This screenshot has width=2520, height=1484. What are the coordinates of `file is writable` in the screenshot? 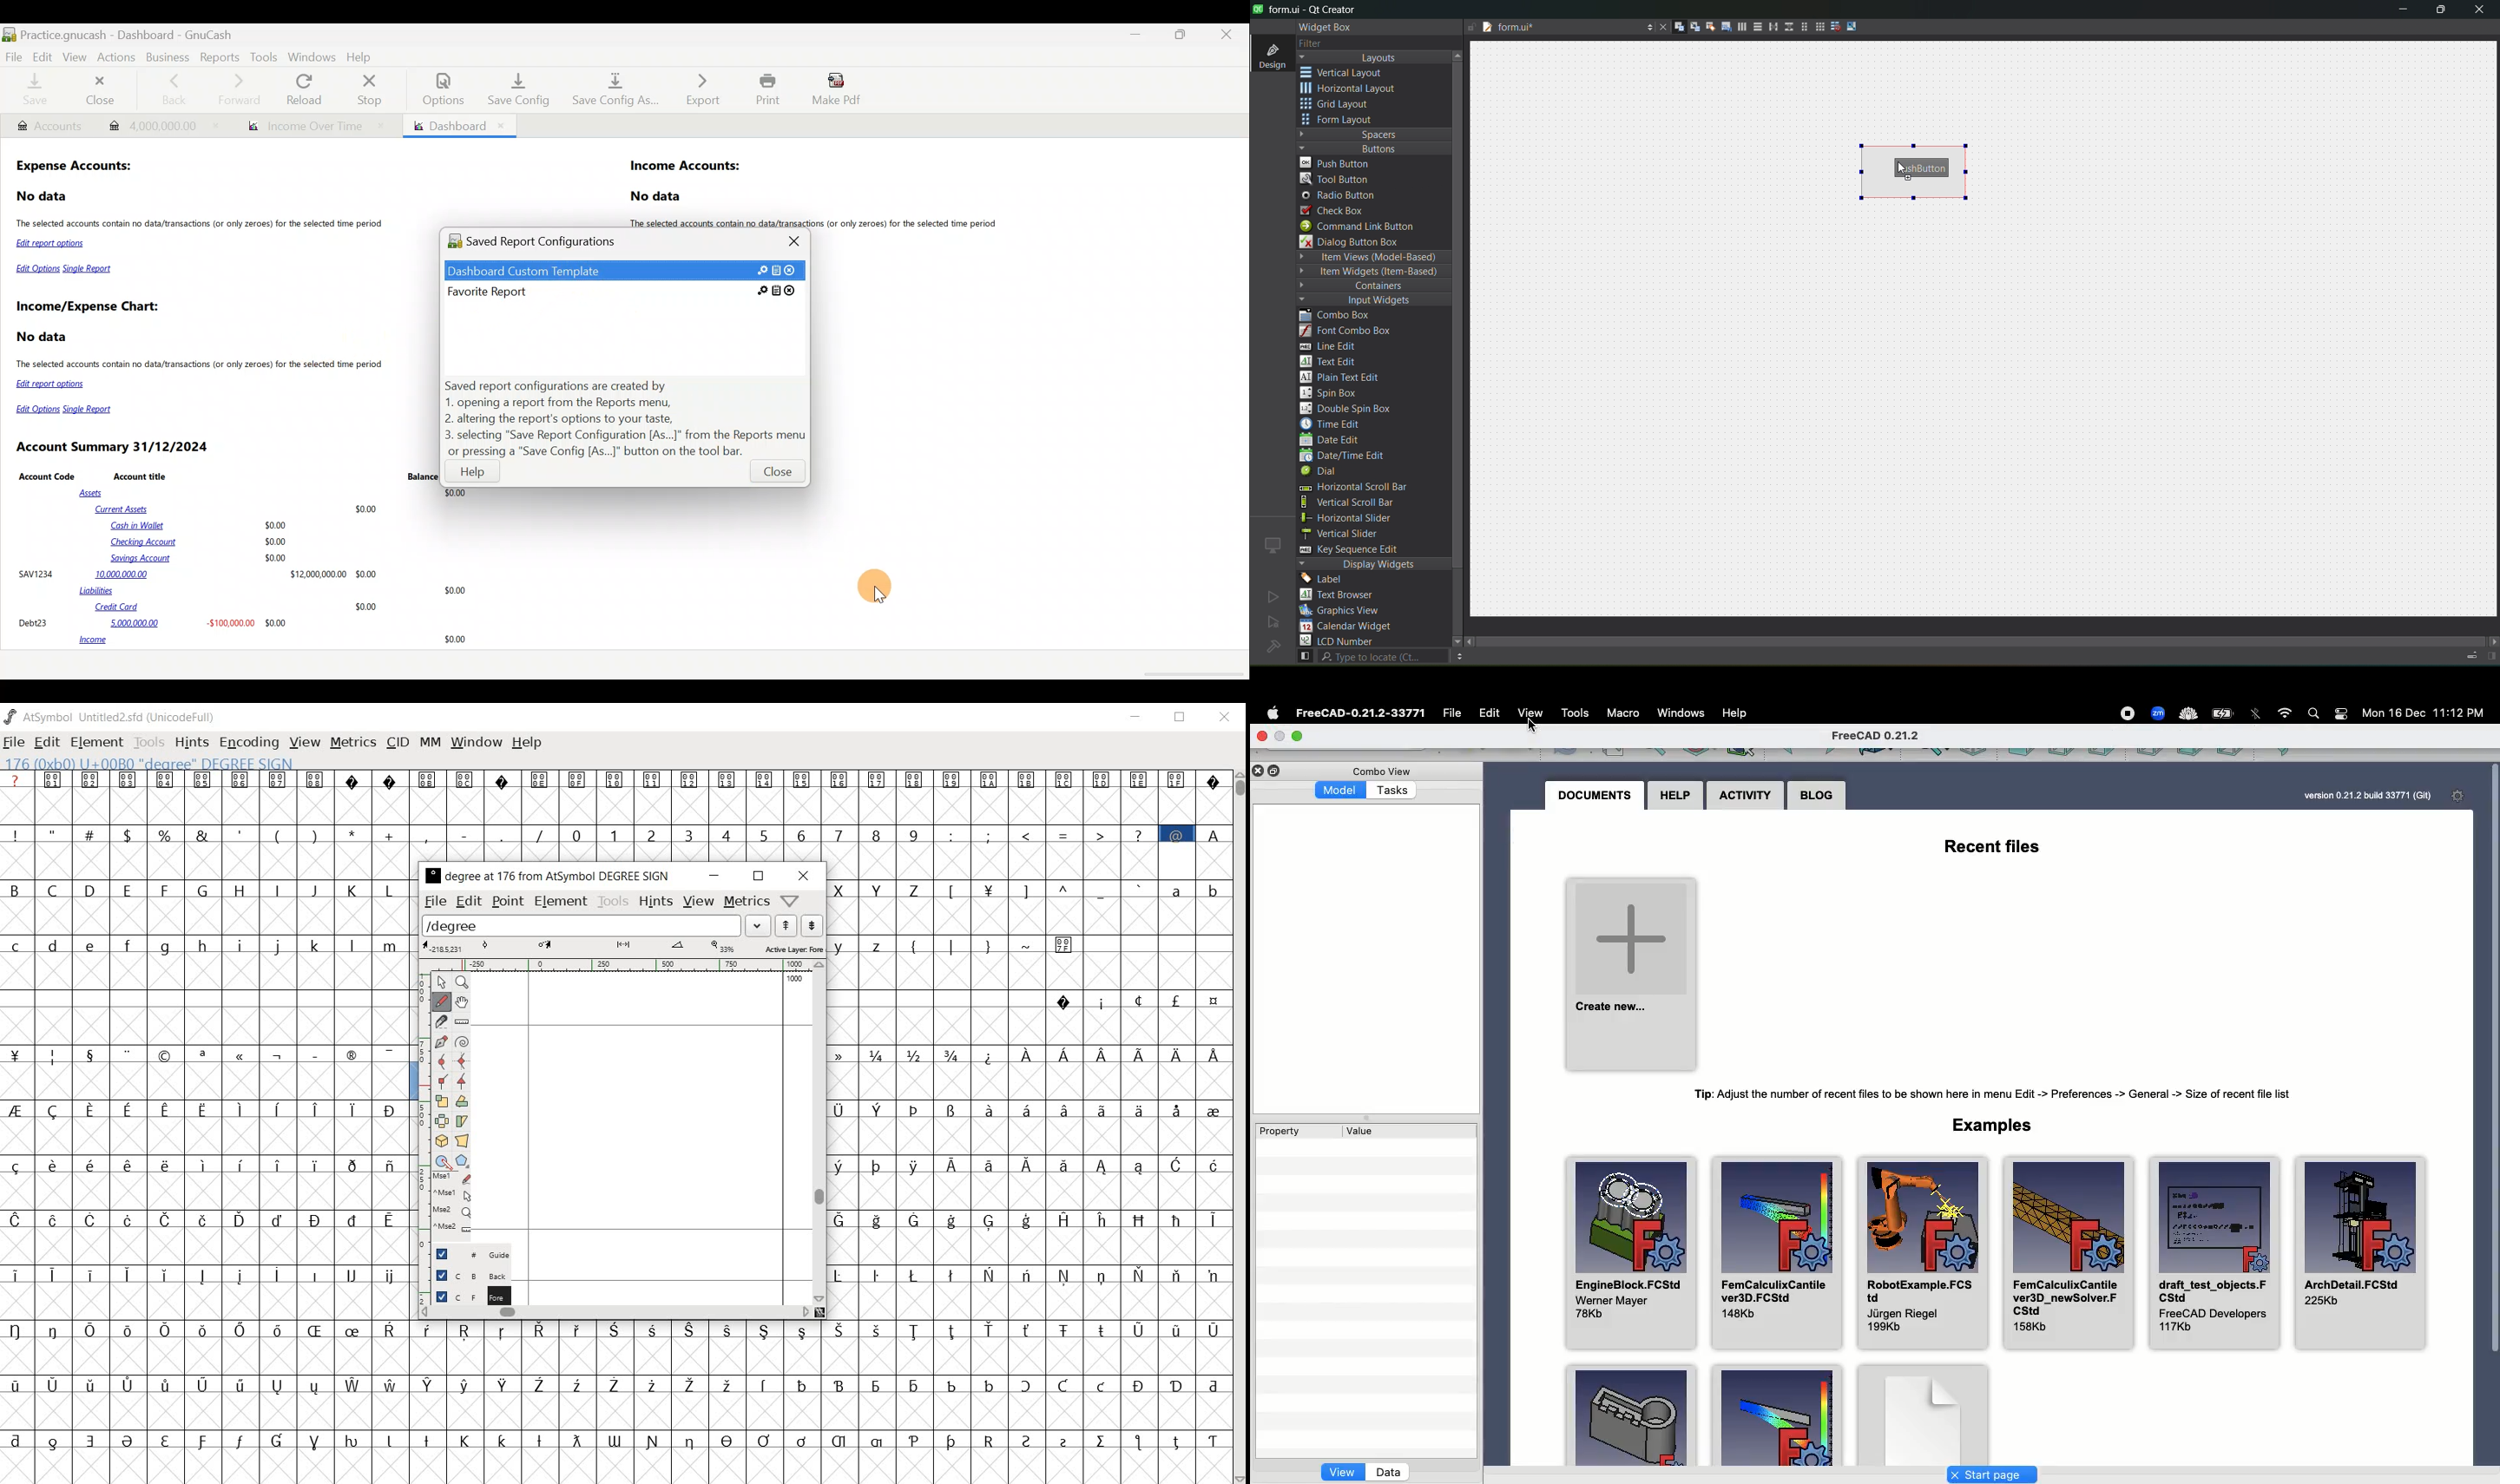 It's located at (1471, 28).